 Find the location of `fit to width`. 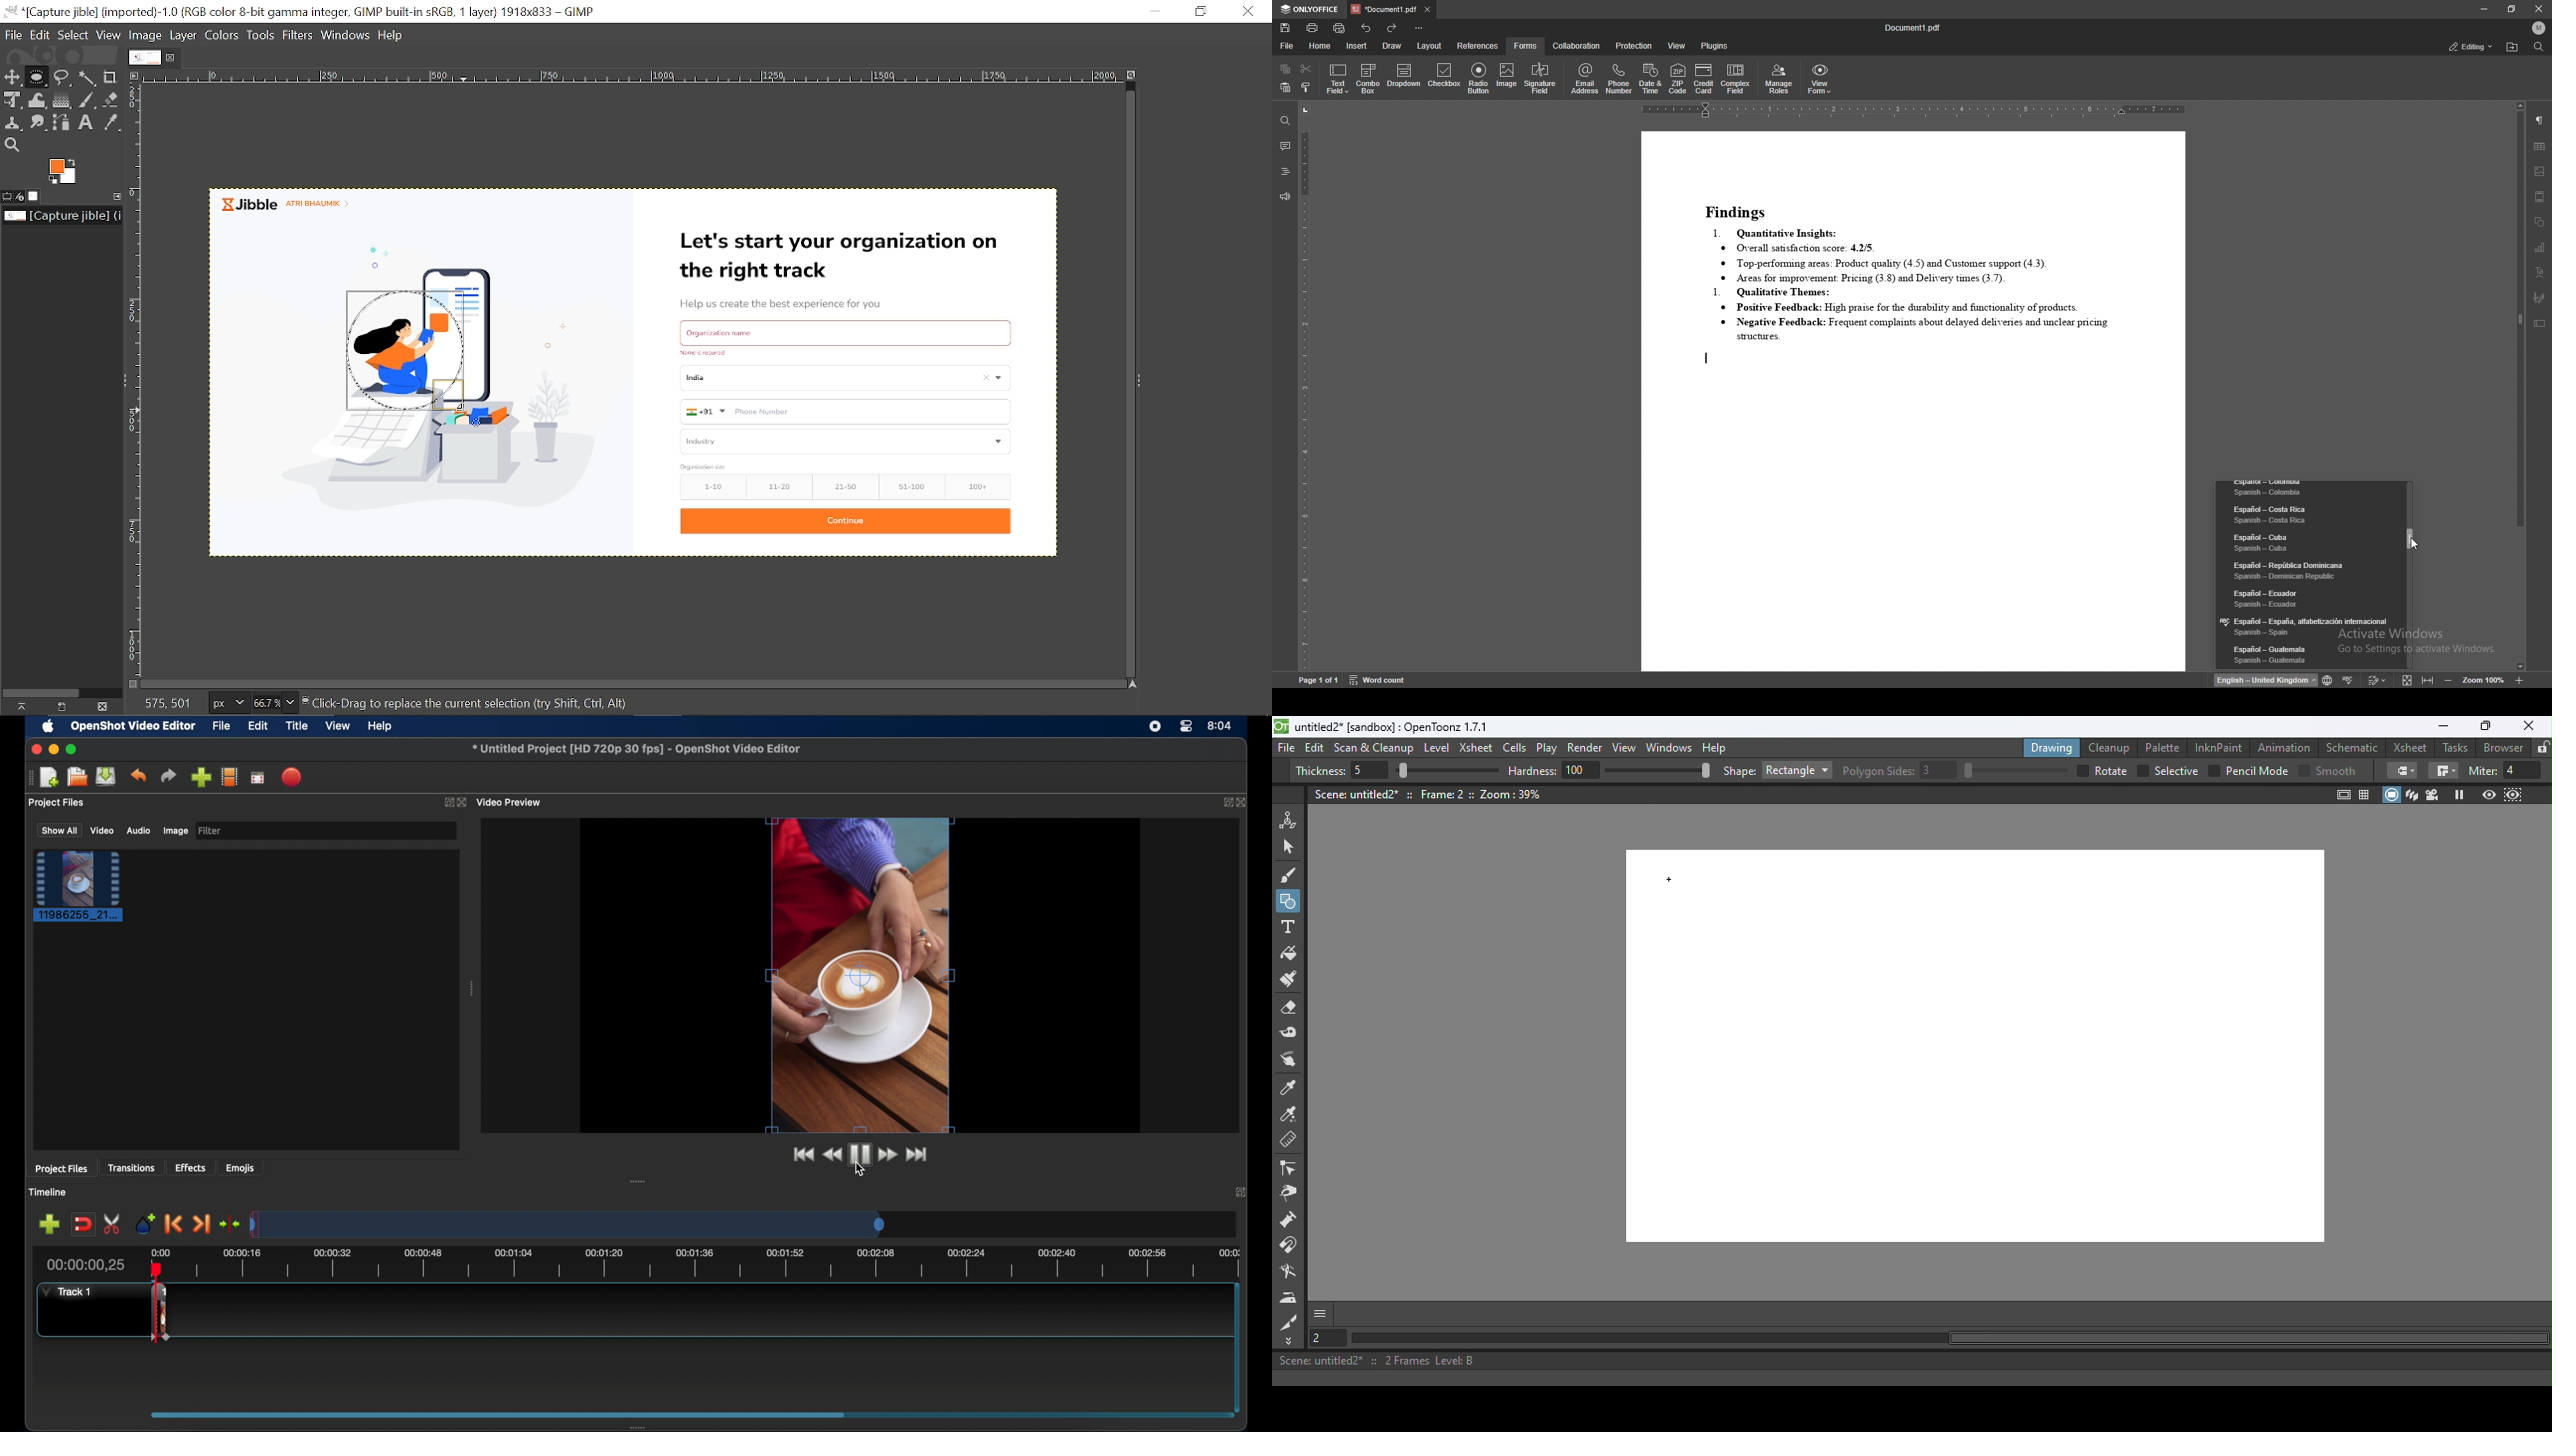

fit to width is located at coordinates (2428, 680).